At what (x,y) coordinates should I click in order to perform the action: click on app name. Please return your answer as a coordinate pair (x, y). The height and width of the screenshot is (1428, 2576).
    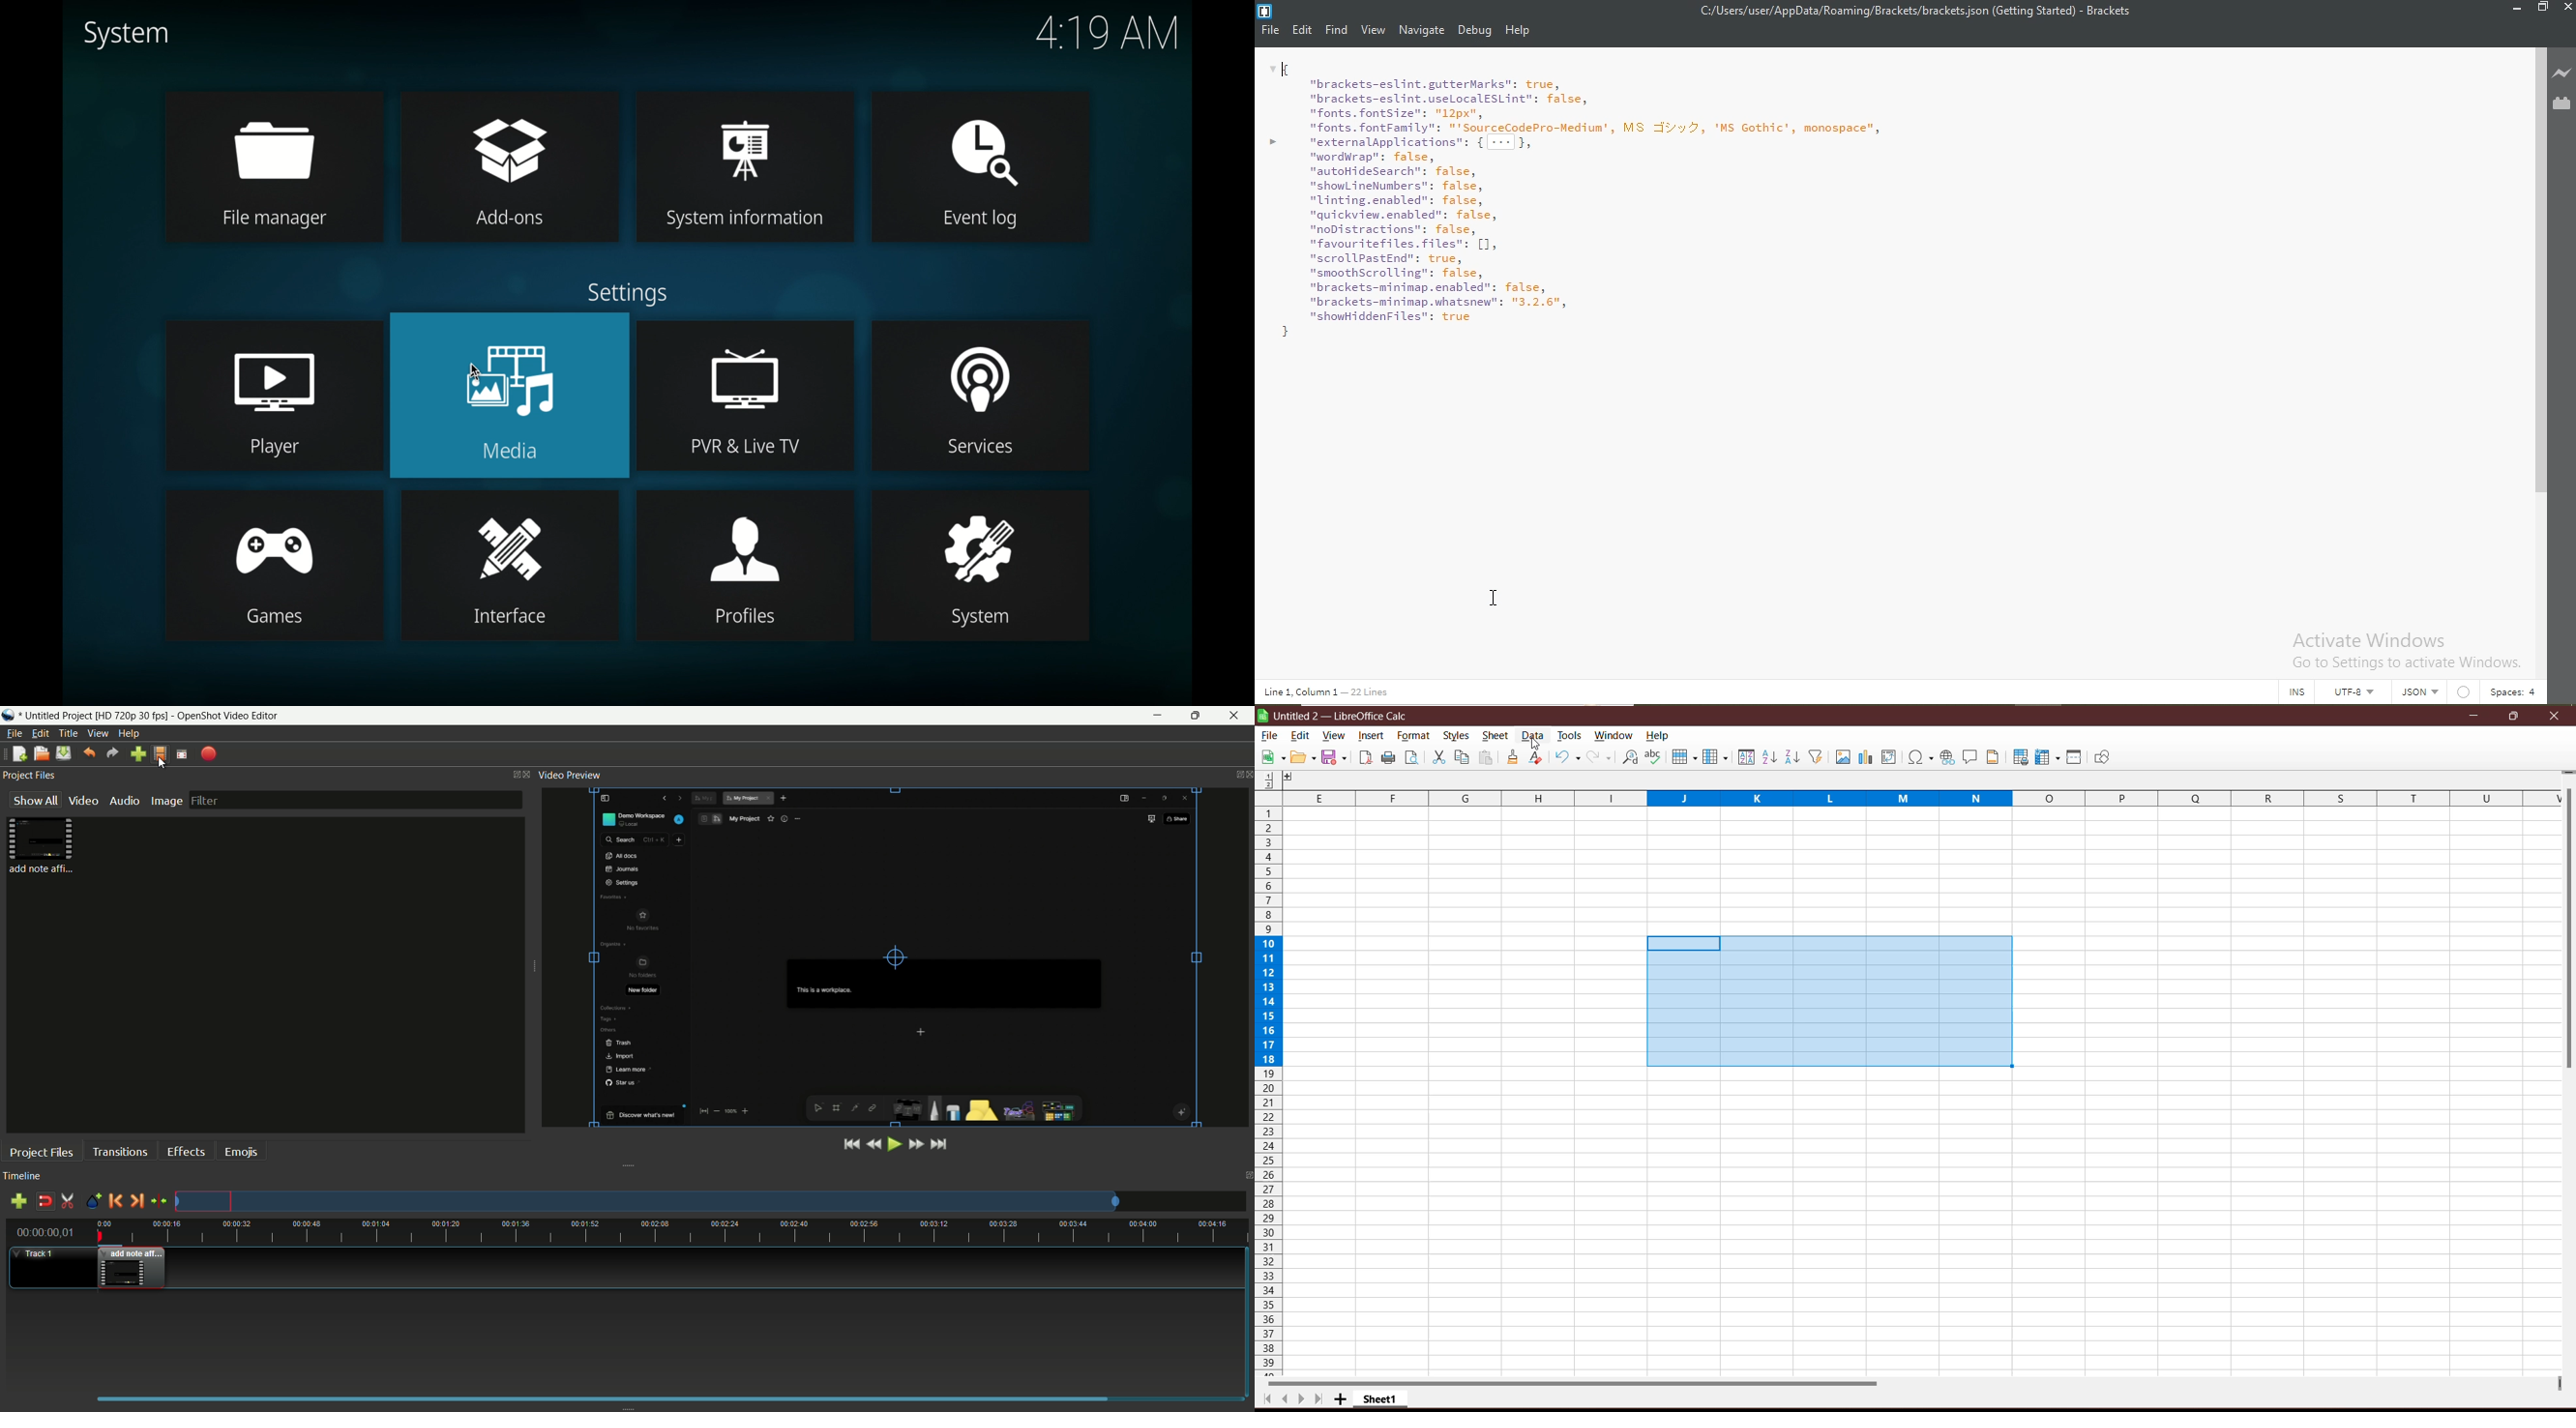
    Looking at the image, I should click on (8, 715).